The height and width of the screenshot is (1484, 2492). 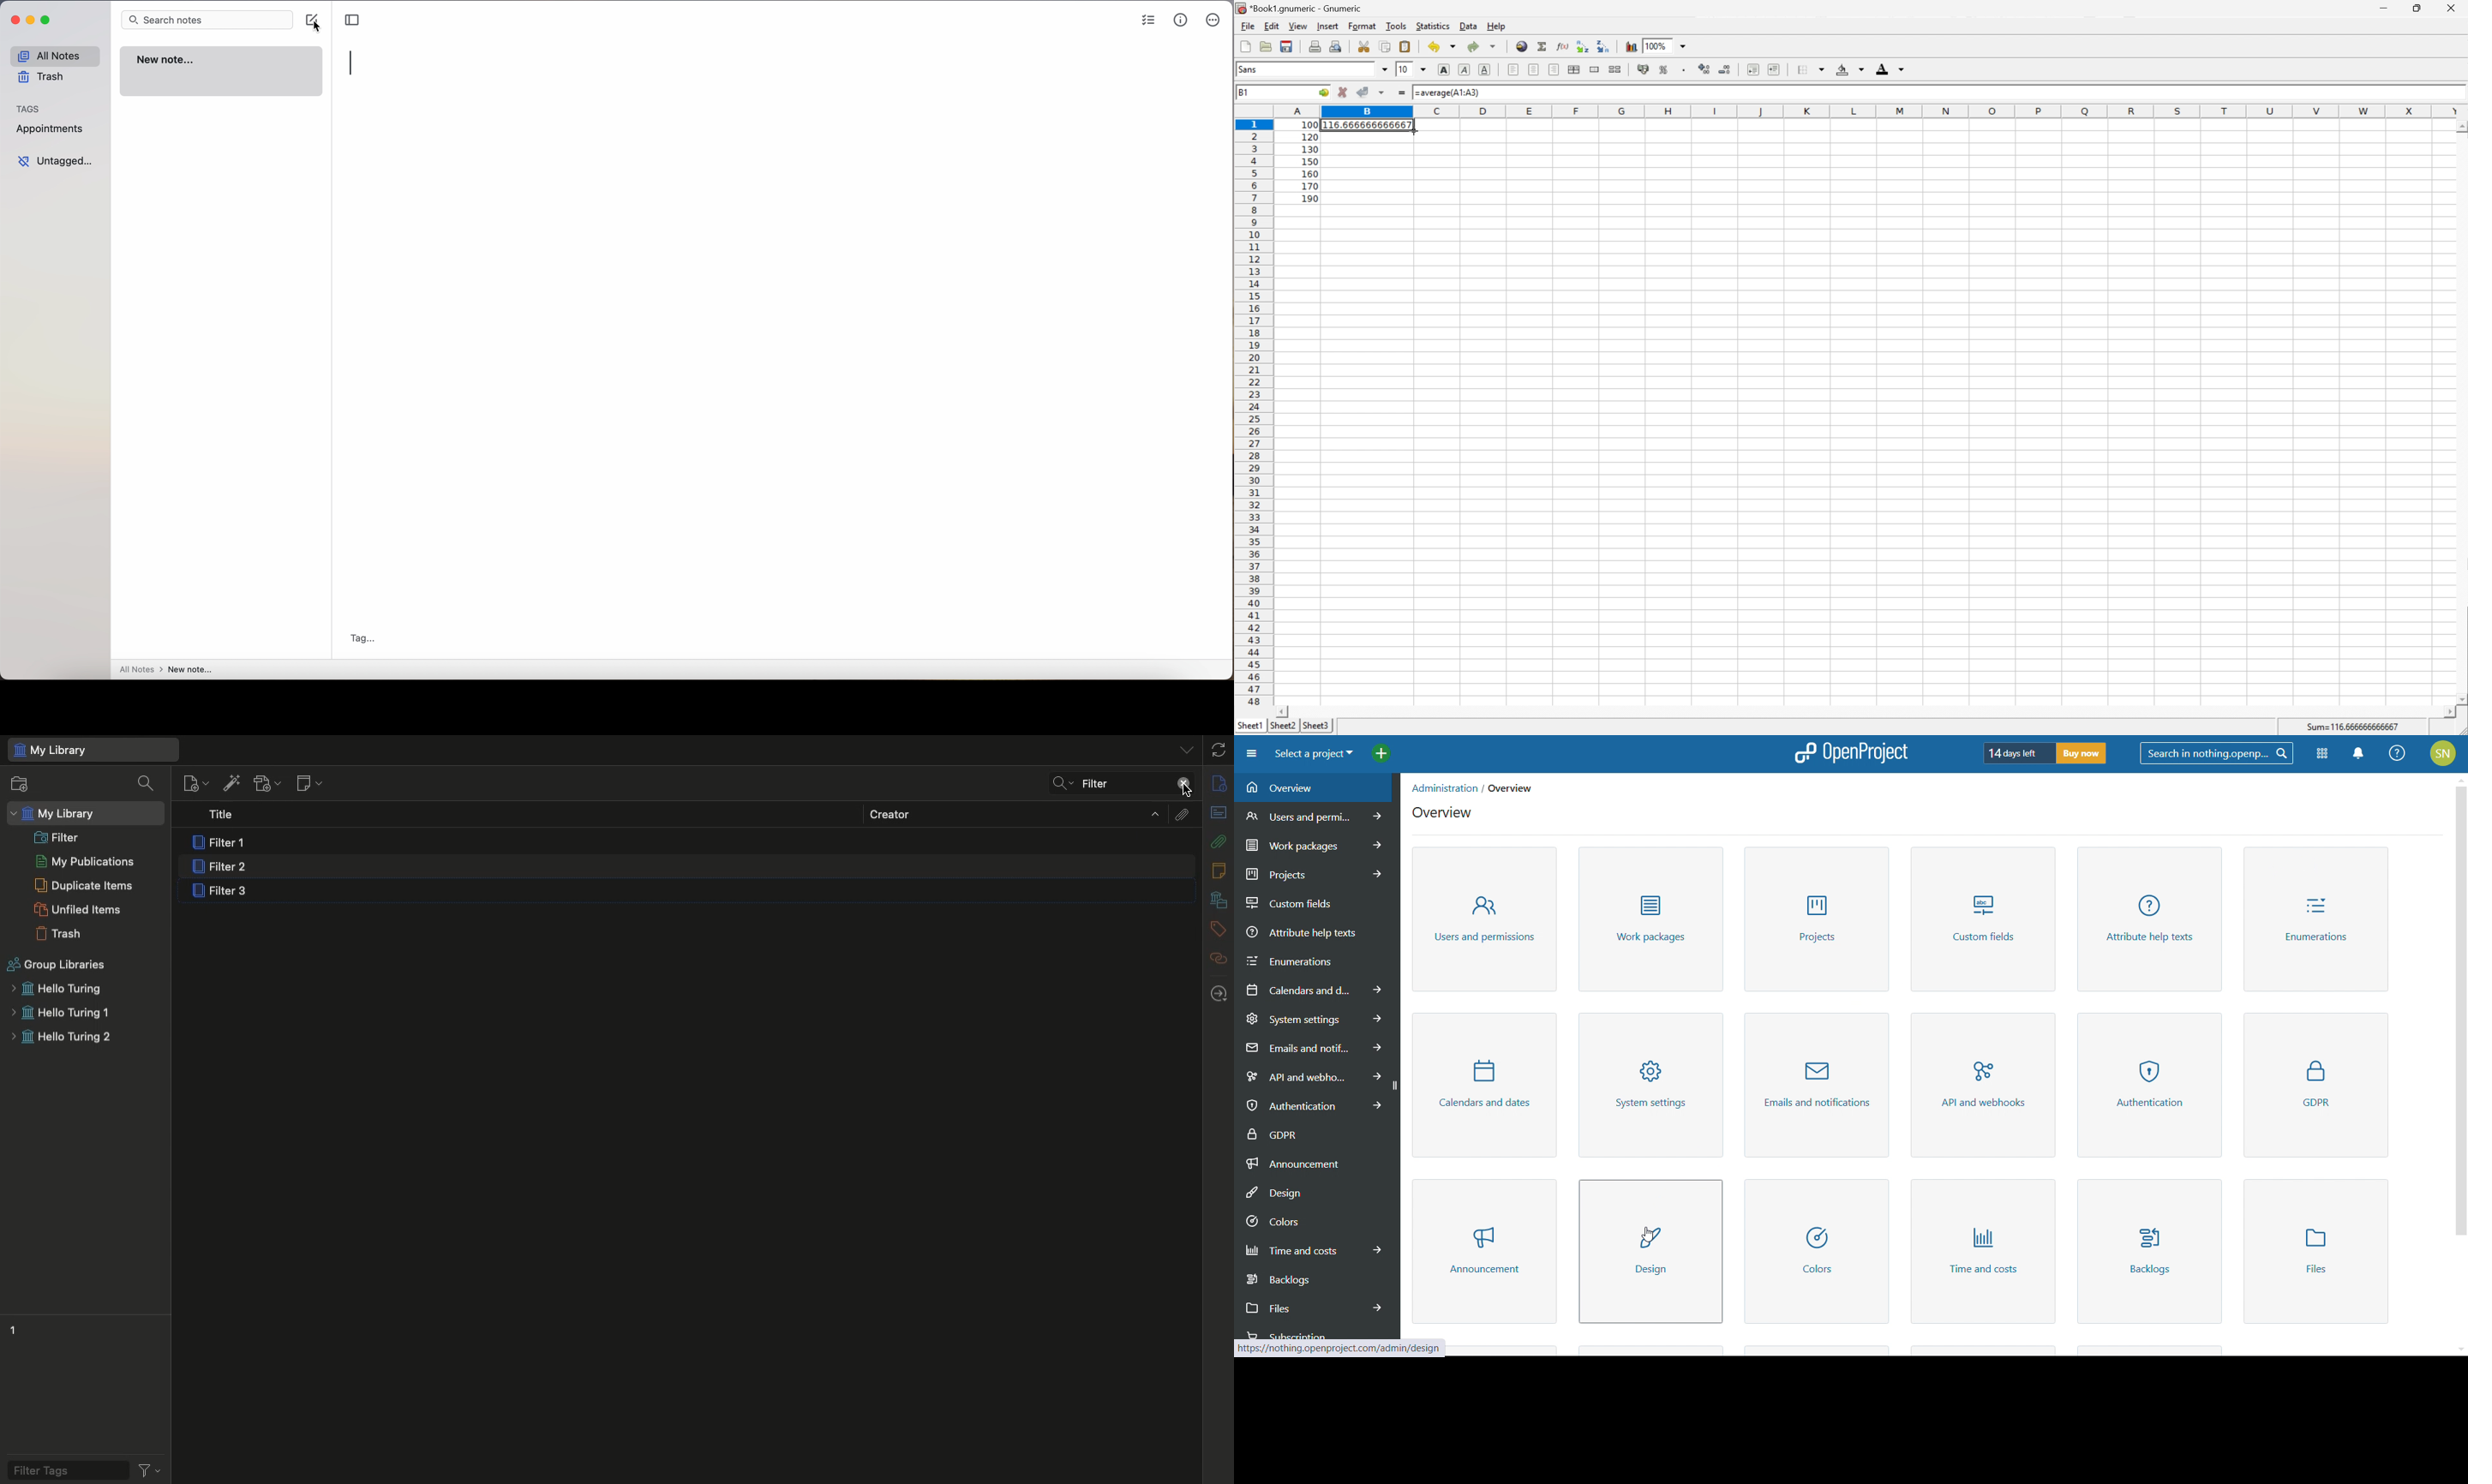 What do you see at coordinates (1382, 93) in the screenshot?
I see `Accept changes in multiple cells` at bounding box center [1382, 93].